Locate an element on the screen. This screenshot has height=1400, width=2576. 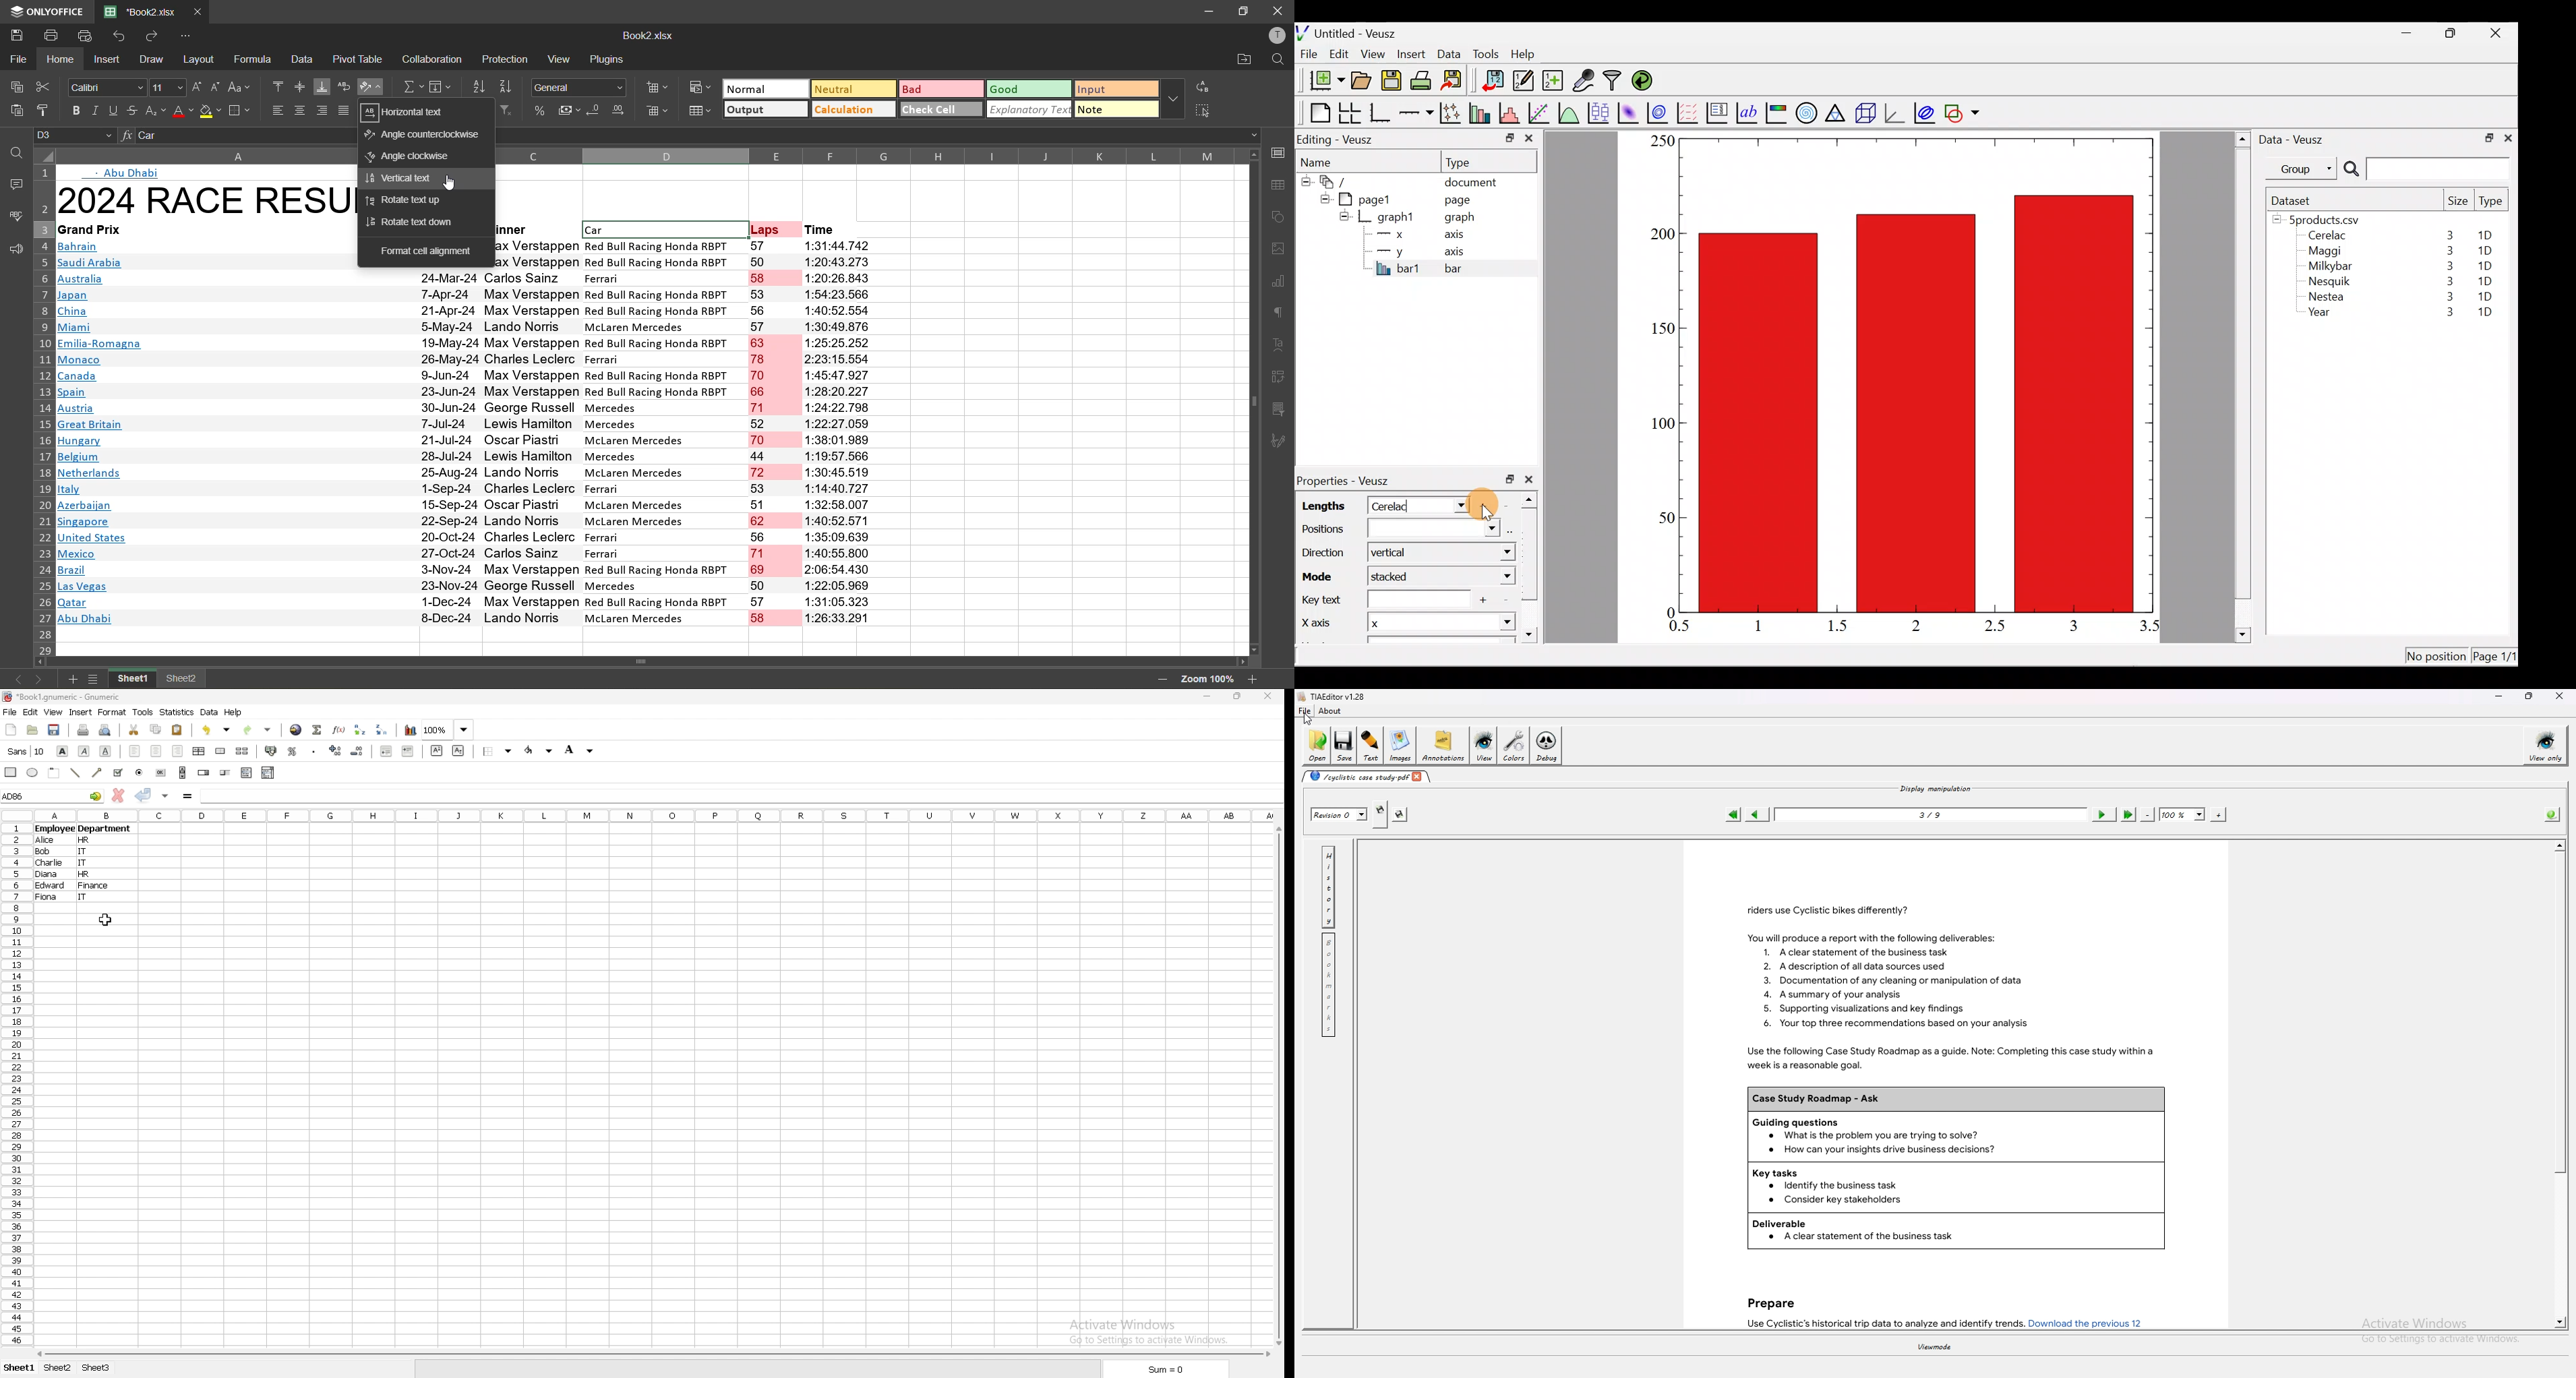
axis is located at coordinates (1458, 236).